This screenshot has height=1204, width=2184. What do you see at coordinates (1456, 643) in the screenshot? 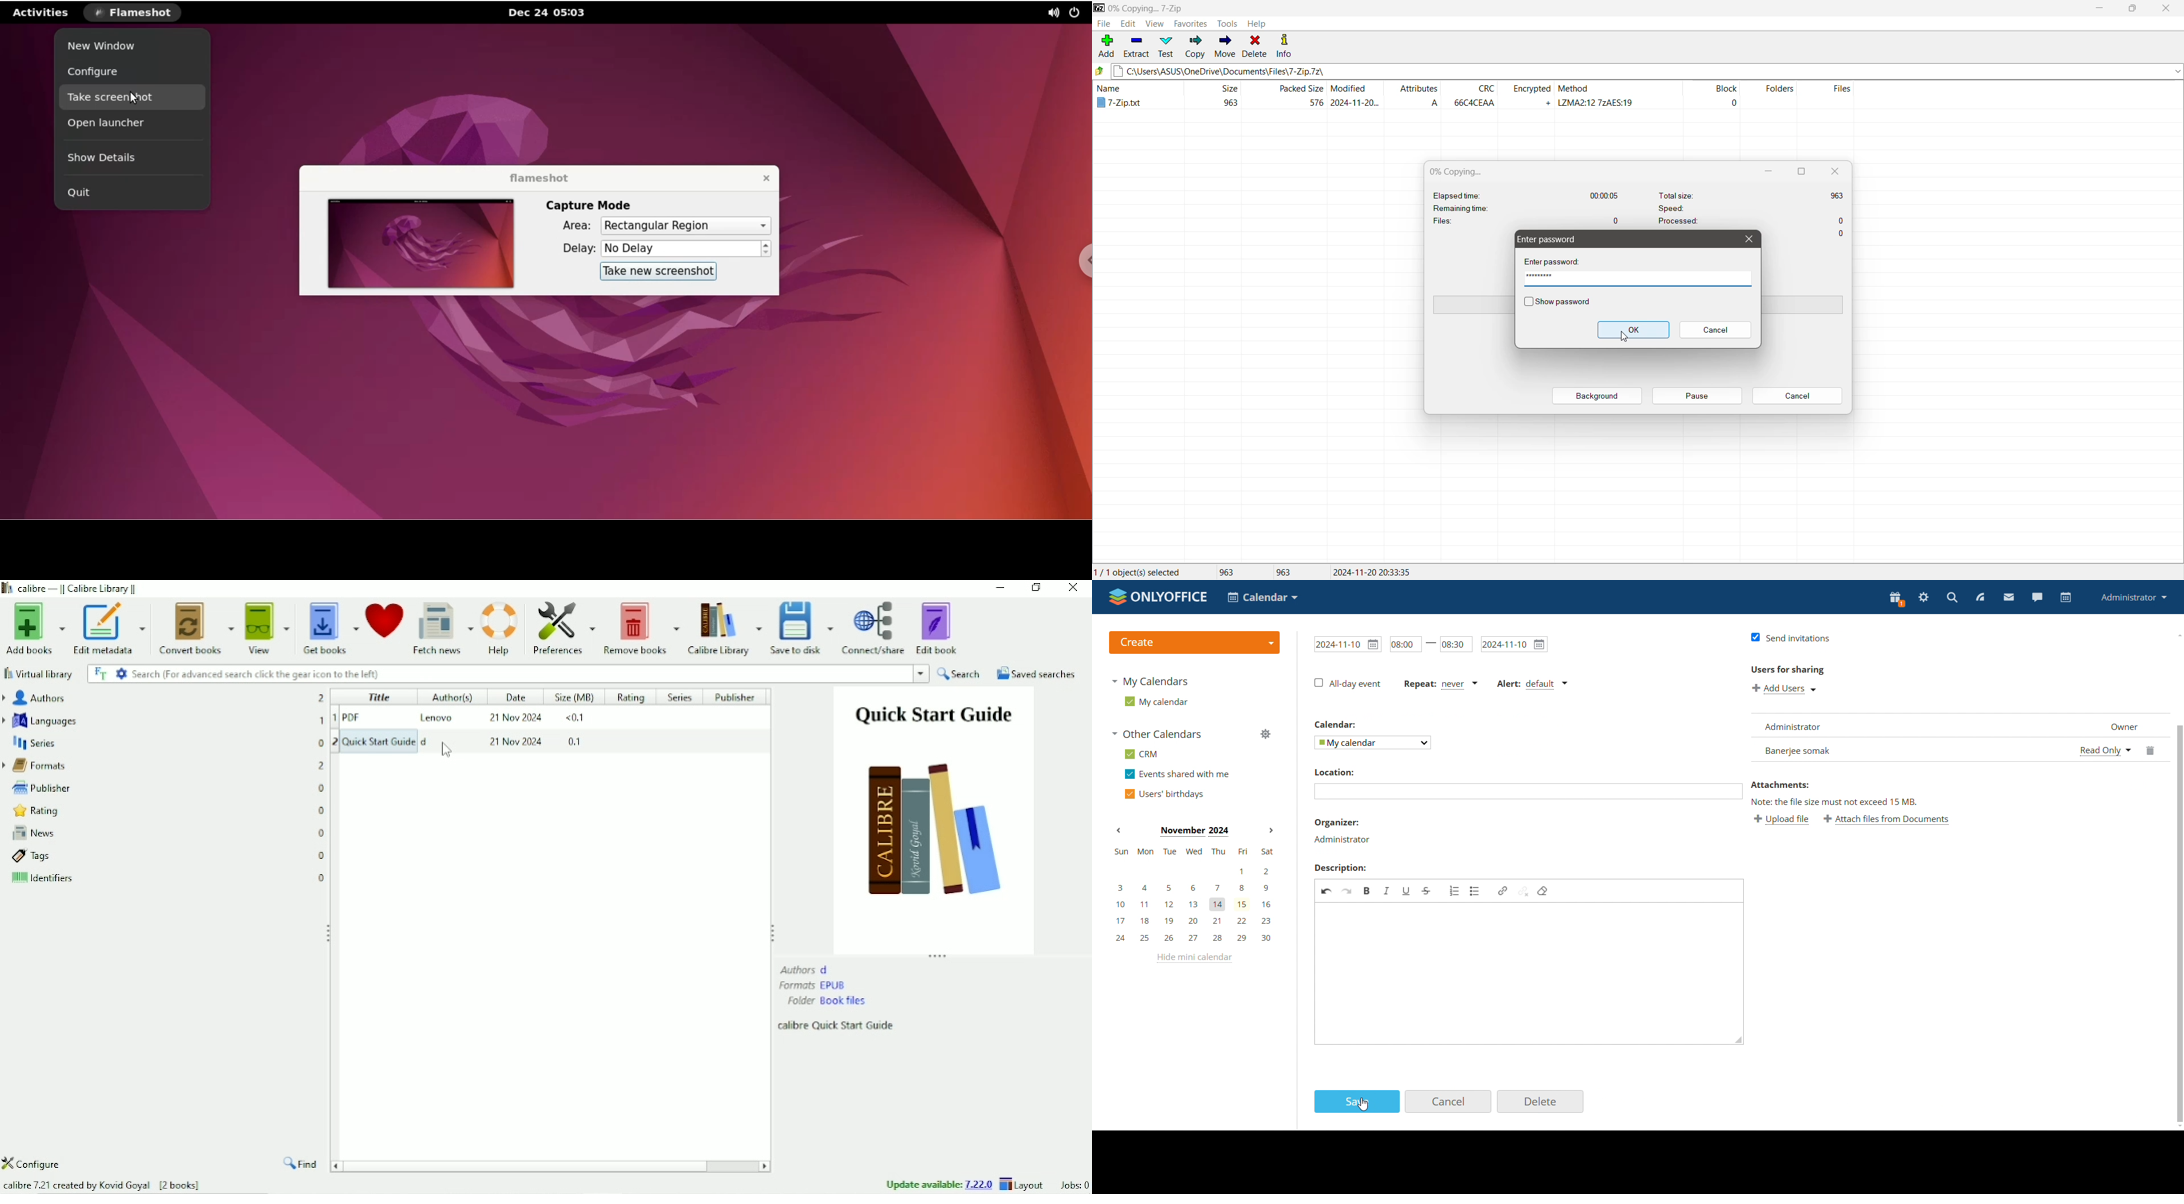
I see `end time` at bounding box center [1456, 643].